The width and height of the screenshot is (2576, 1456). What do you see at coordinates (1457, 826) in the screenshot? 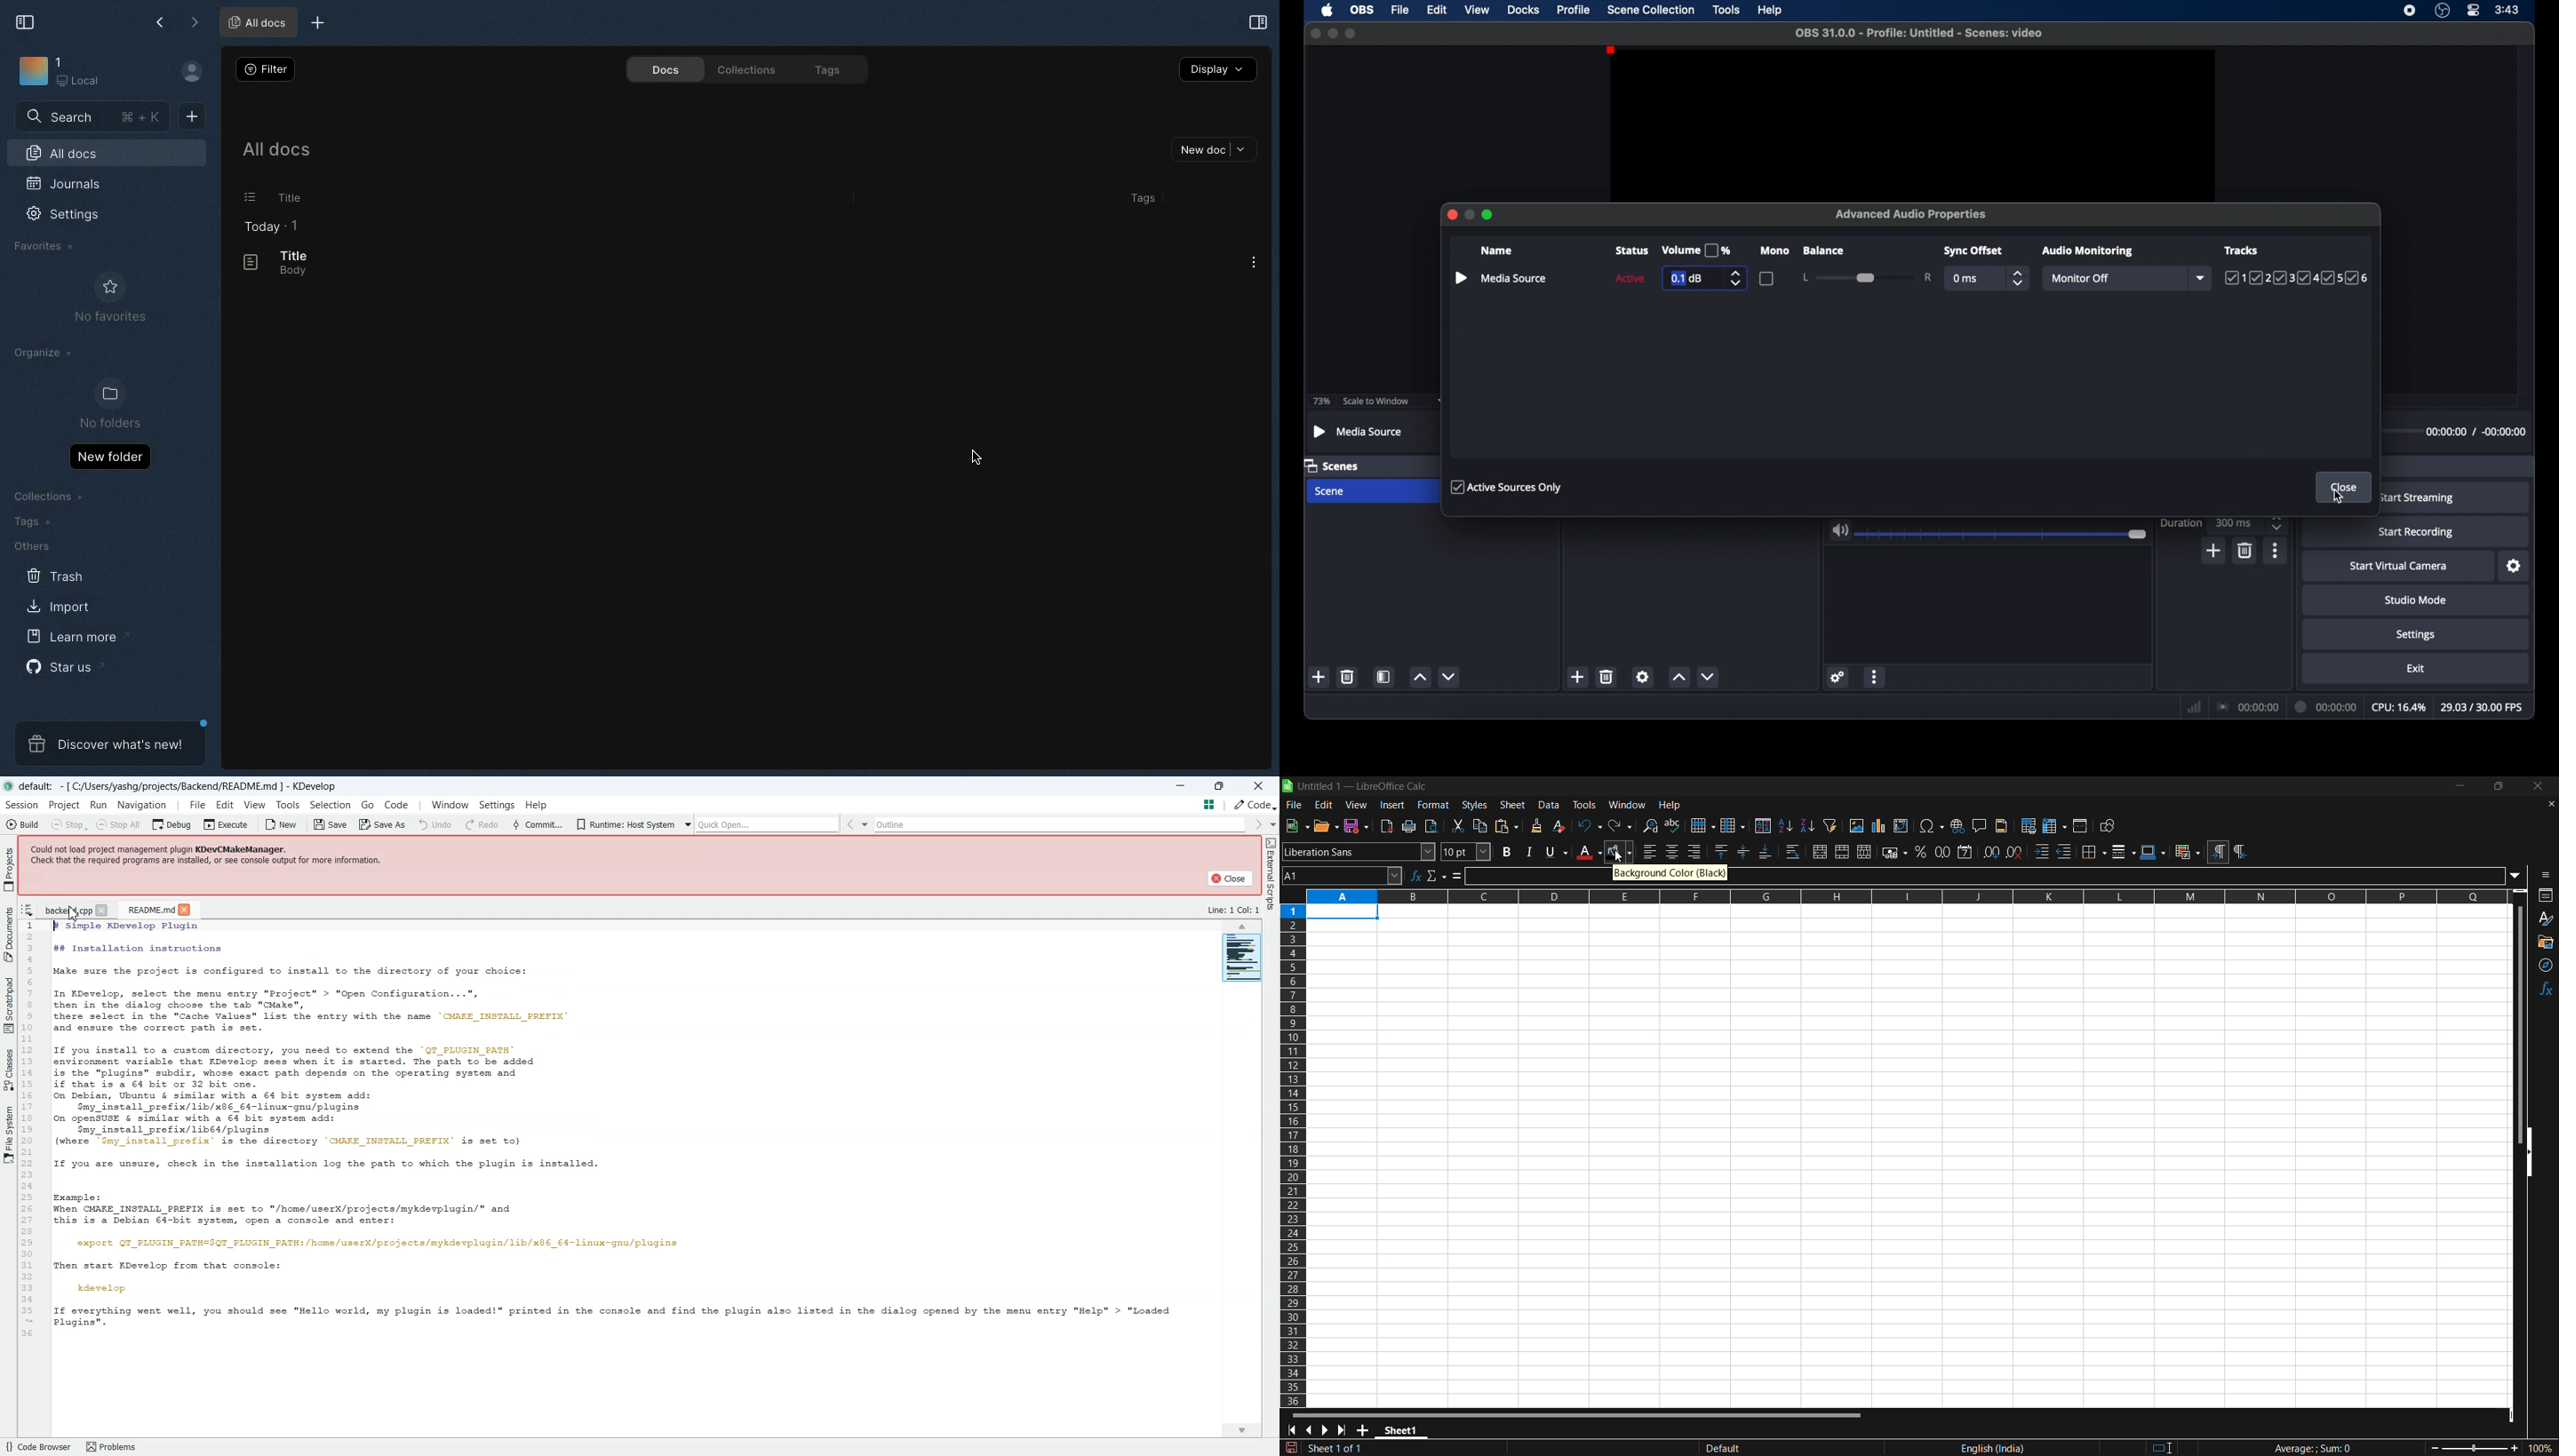
I see `cut` at bounding box center [1457, 826].